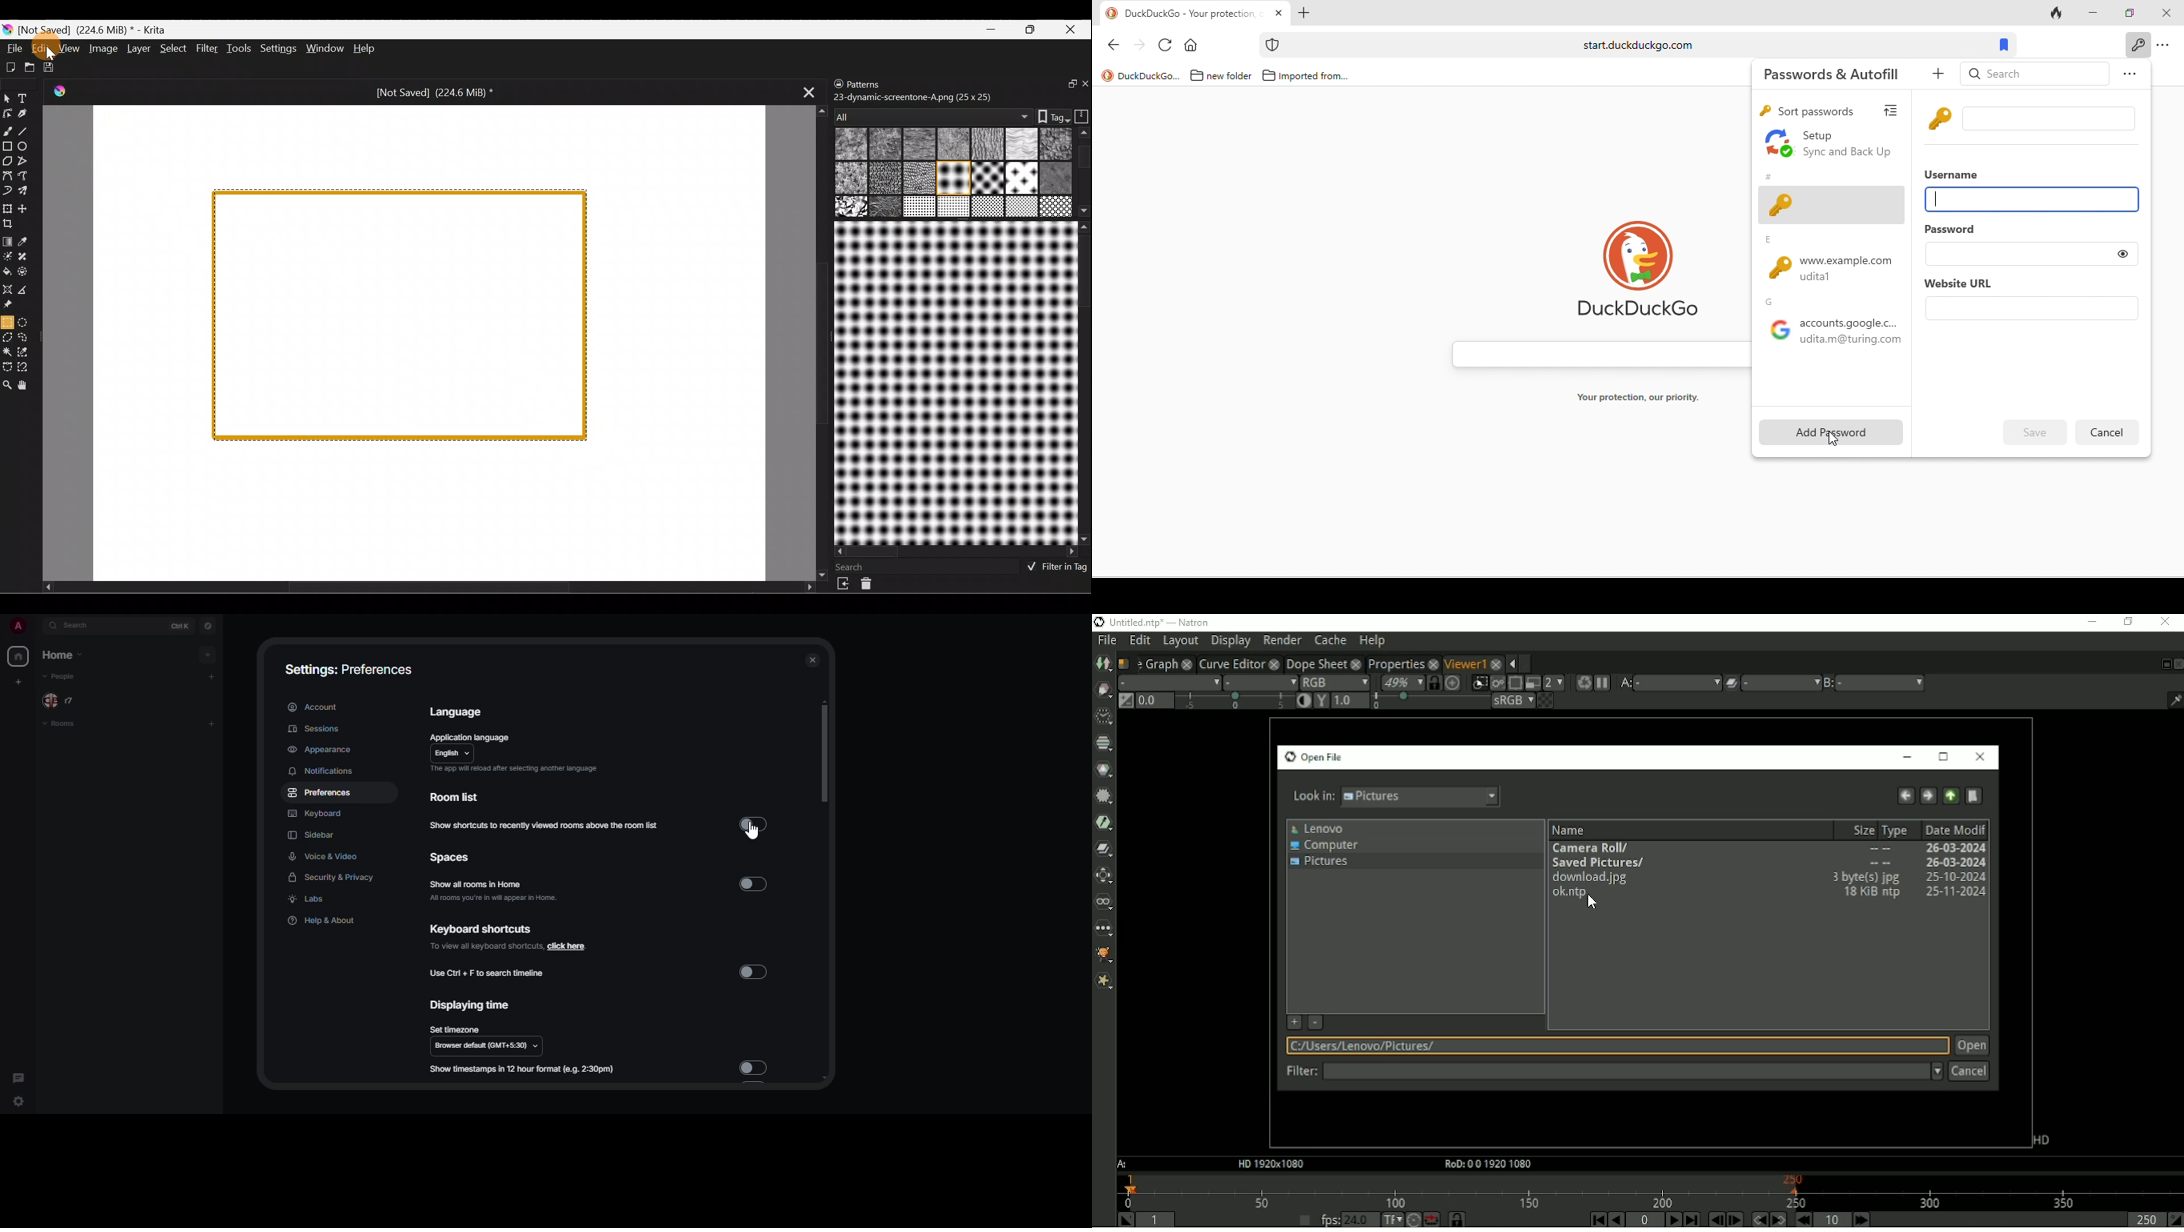 The image size is (2184, 1232). What do you see at coordinates (955, 206) in the screenshot?
I see `17 texture_melt.png` at bounding box center [955, 206].